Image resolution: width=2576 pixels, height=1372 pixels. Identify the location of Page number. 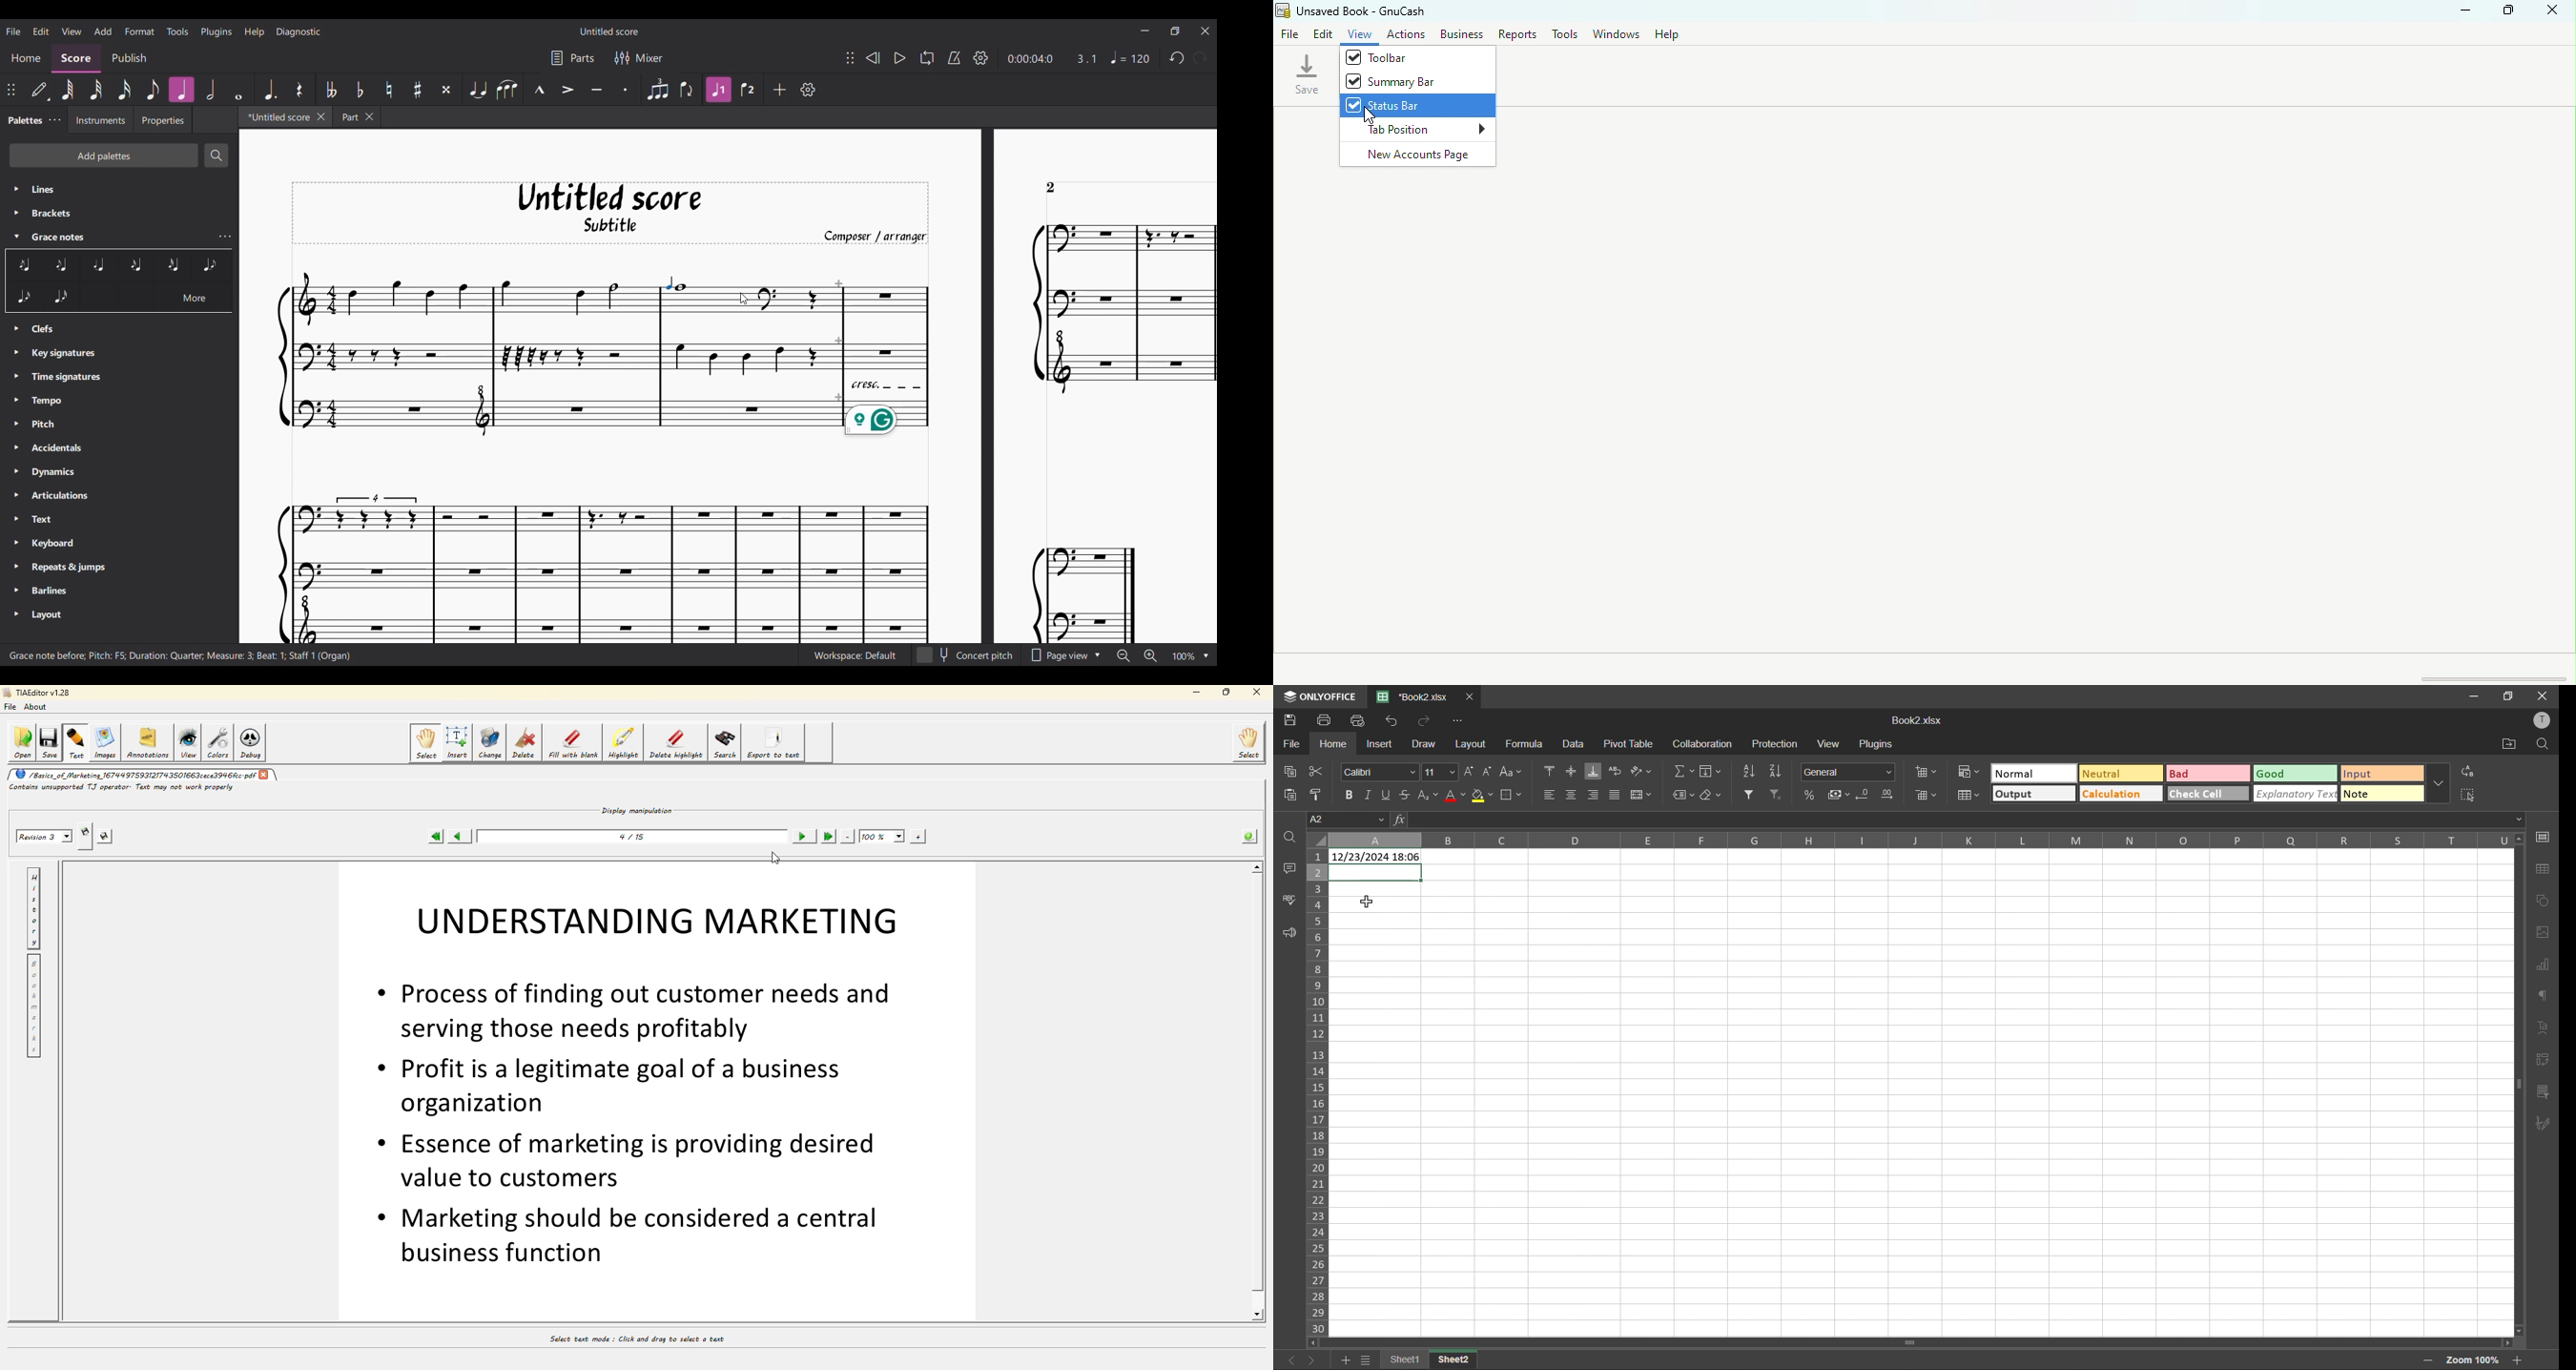
(1051, 188).